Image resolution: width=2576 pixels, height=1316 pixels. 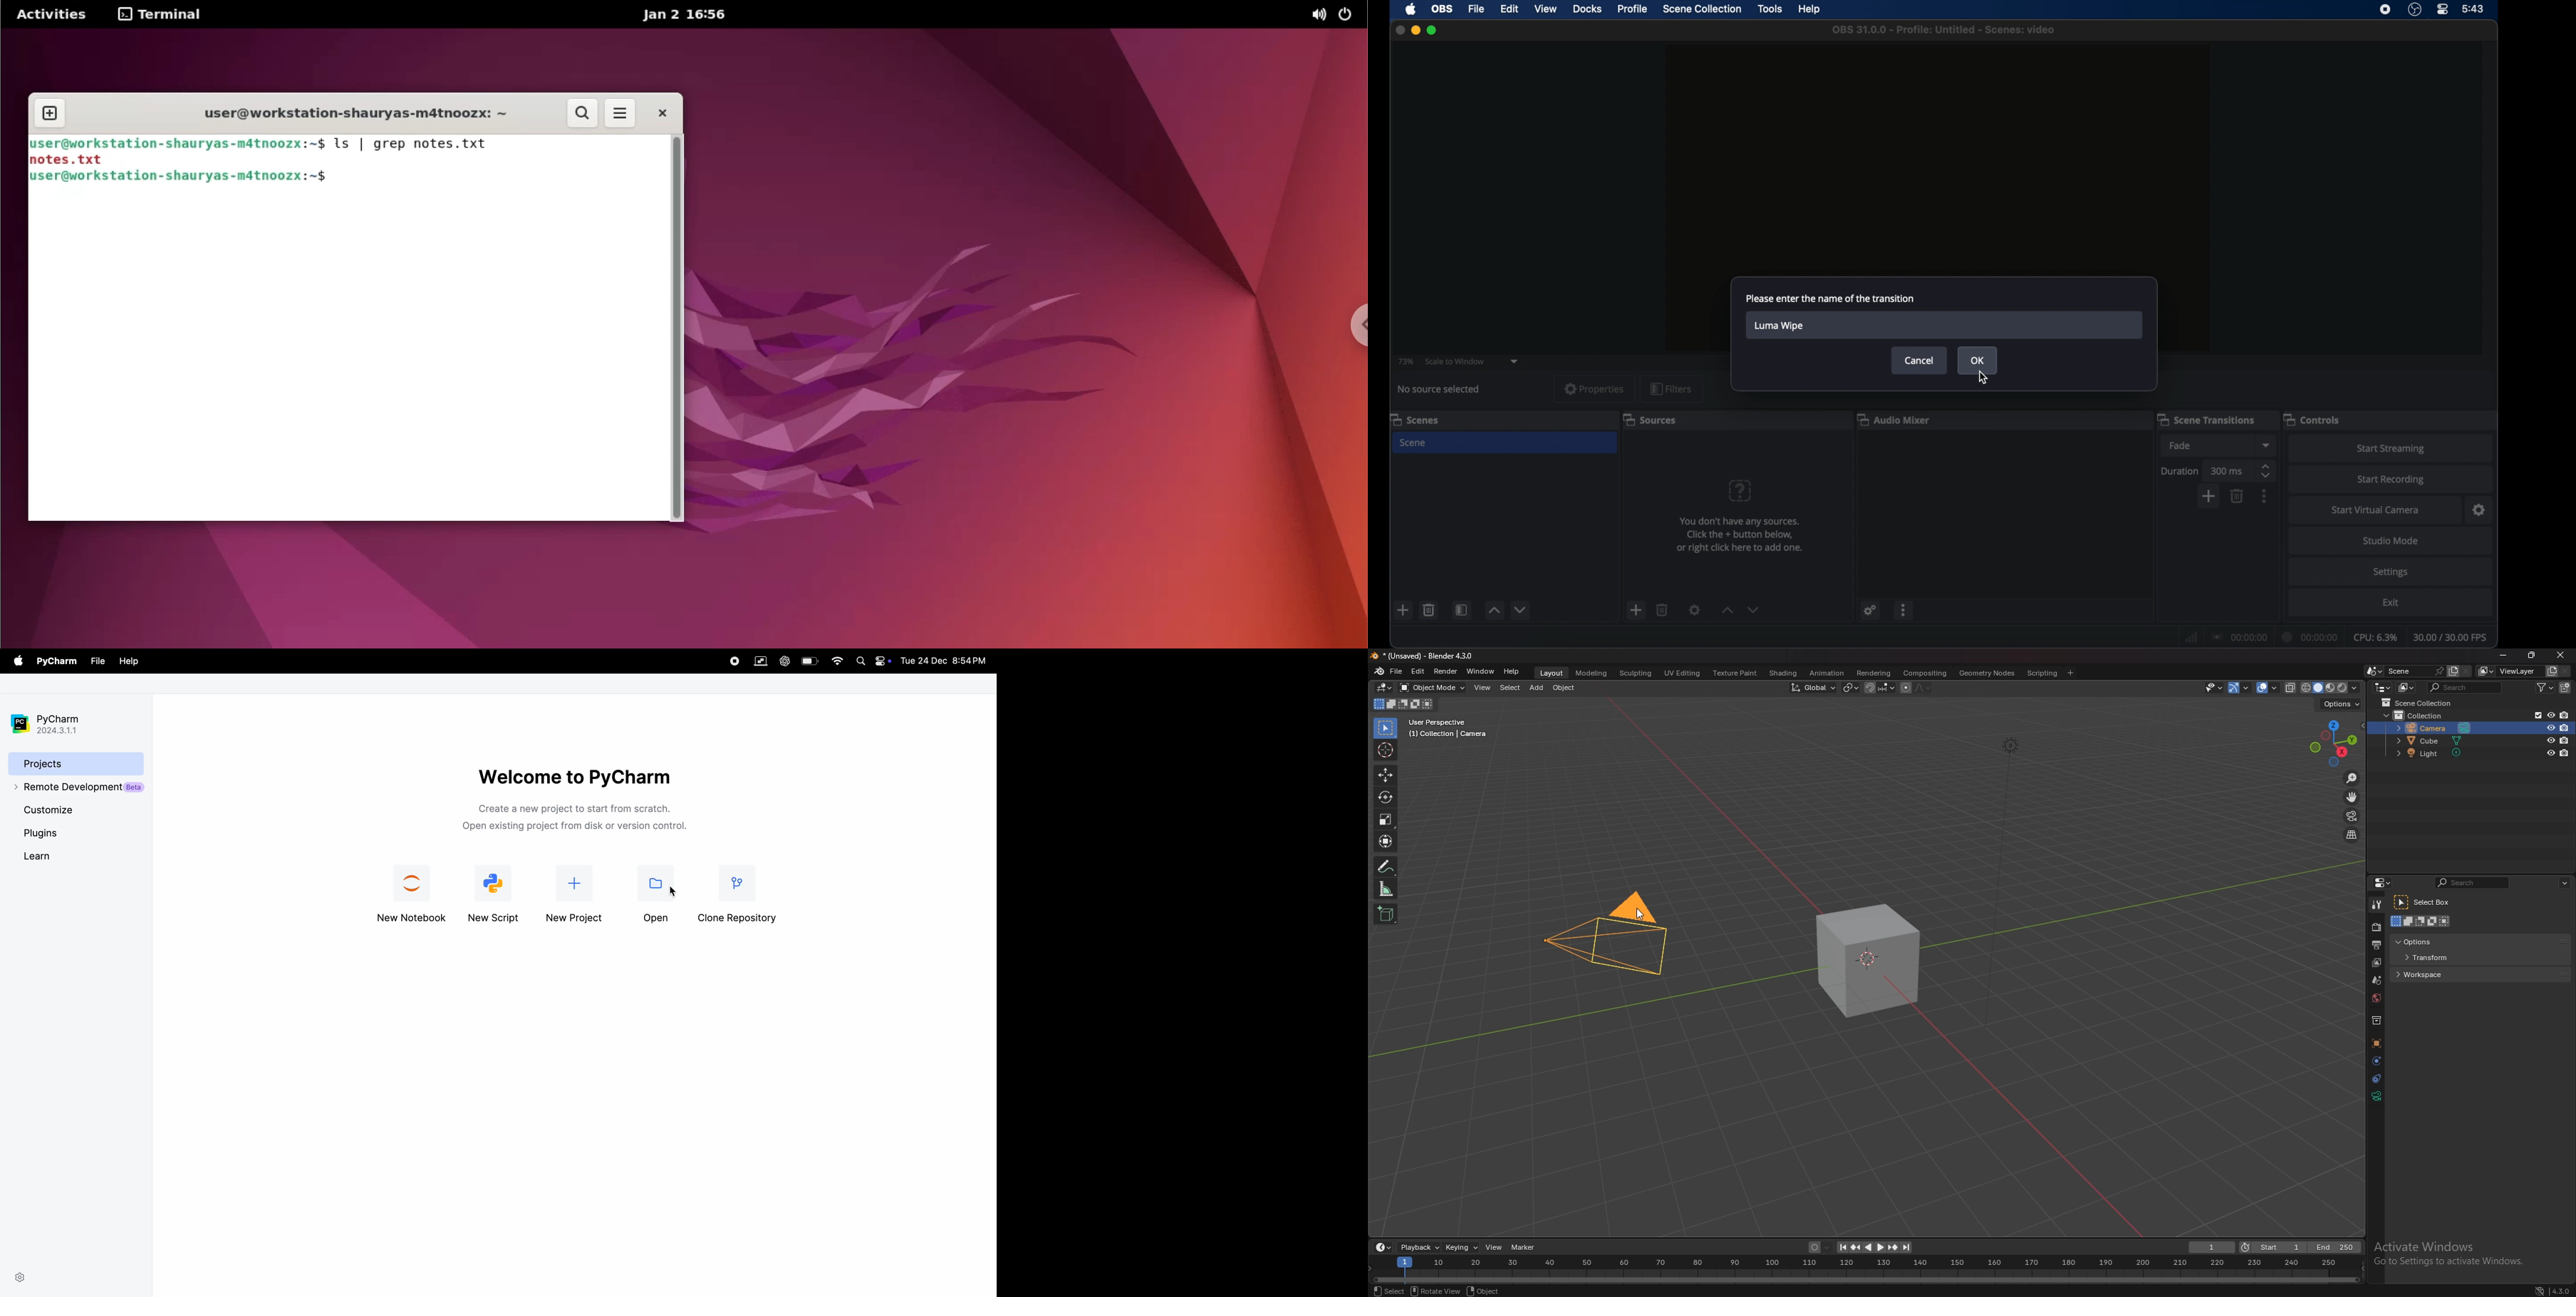 What do you see at coordinates (2566, 687) in the screenshot?
I see `add collection` at bounding box center [2566, 687].